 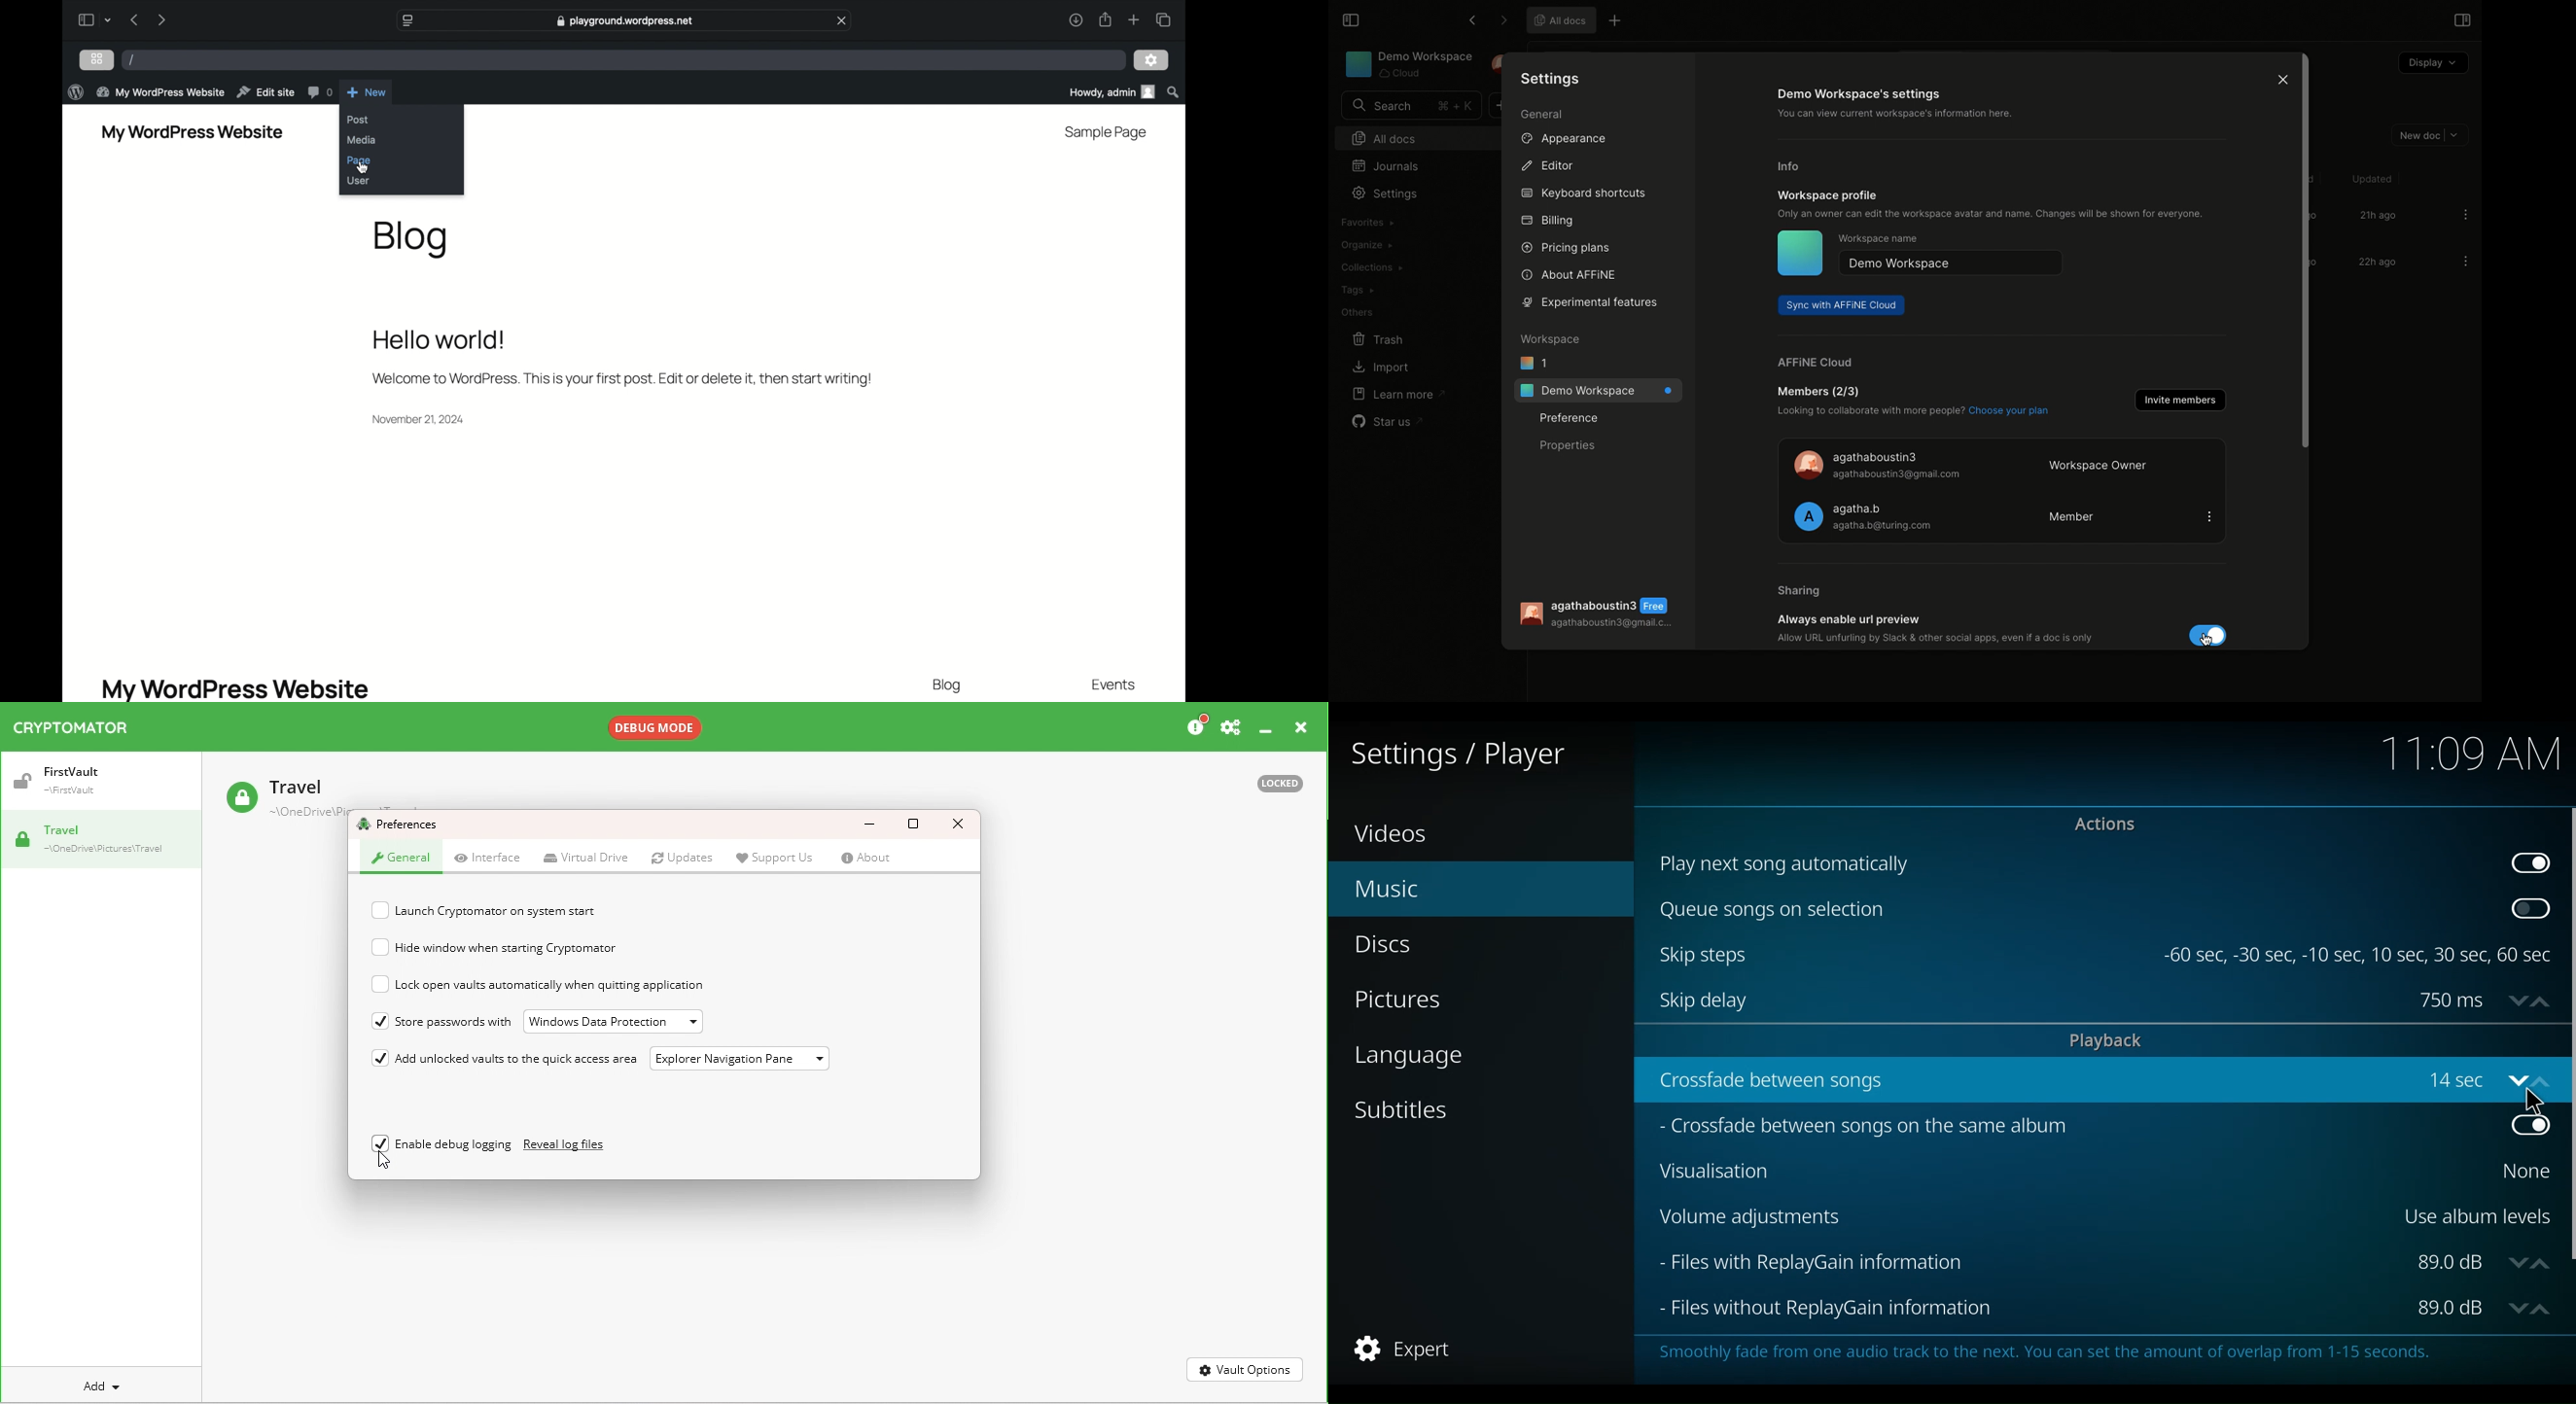 I want to click on Keyboard shortcuts, so click(x=1585, y=195).